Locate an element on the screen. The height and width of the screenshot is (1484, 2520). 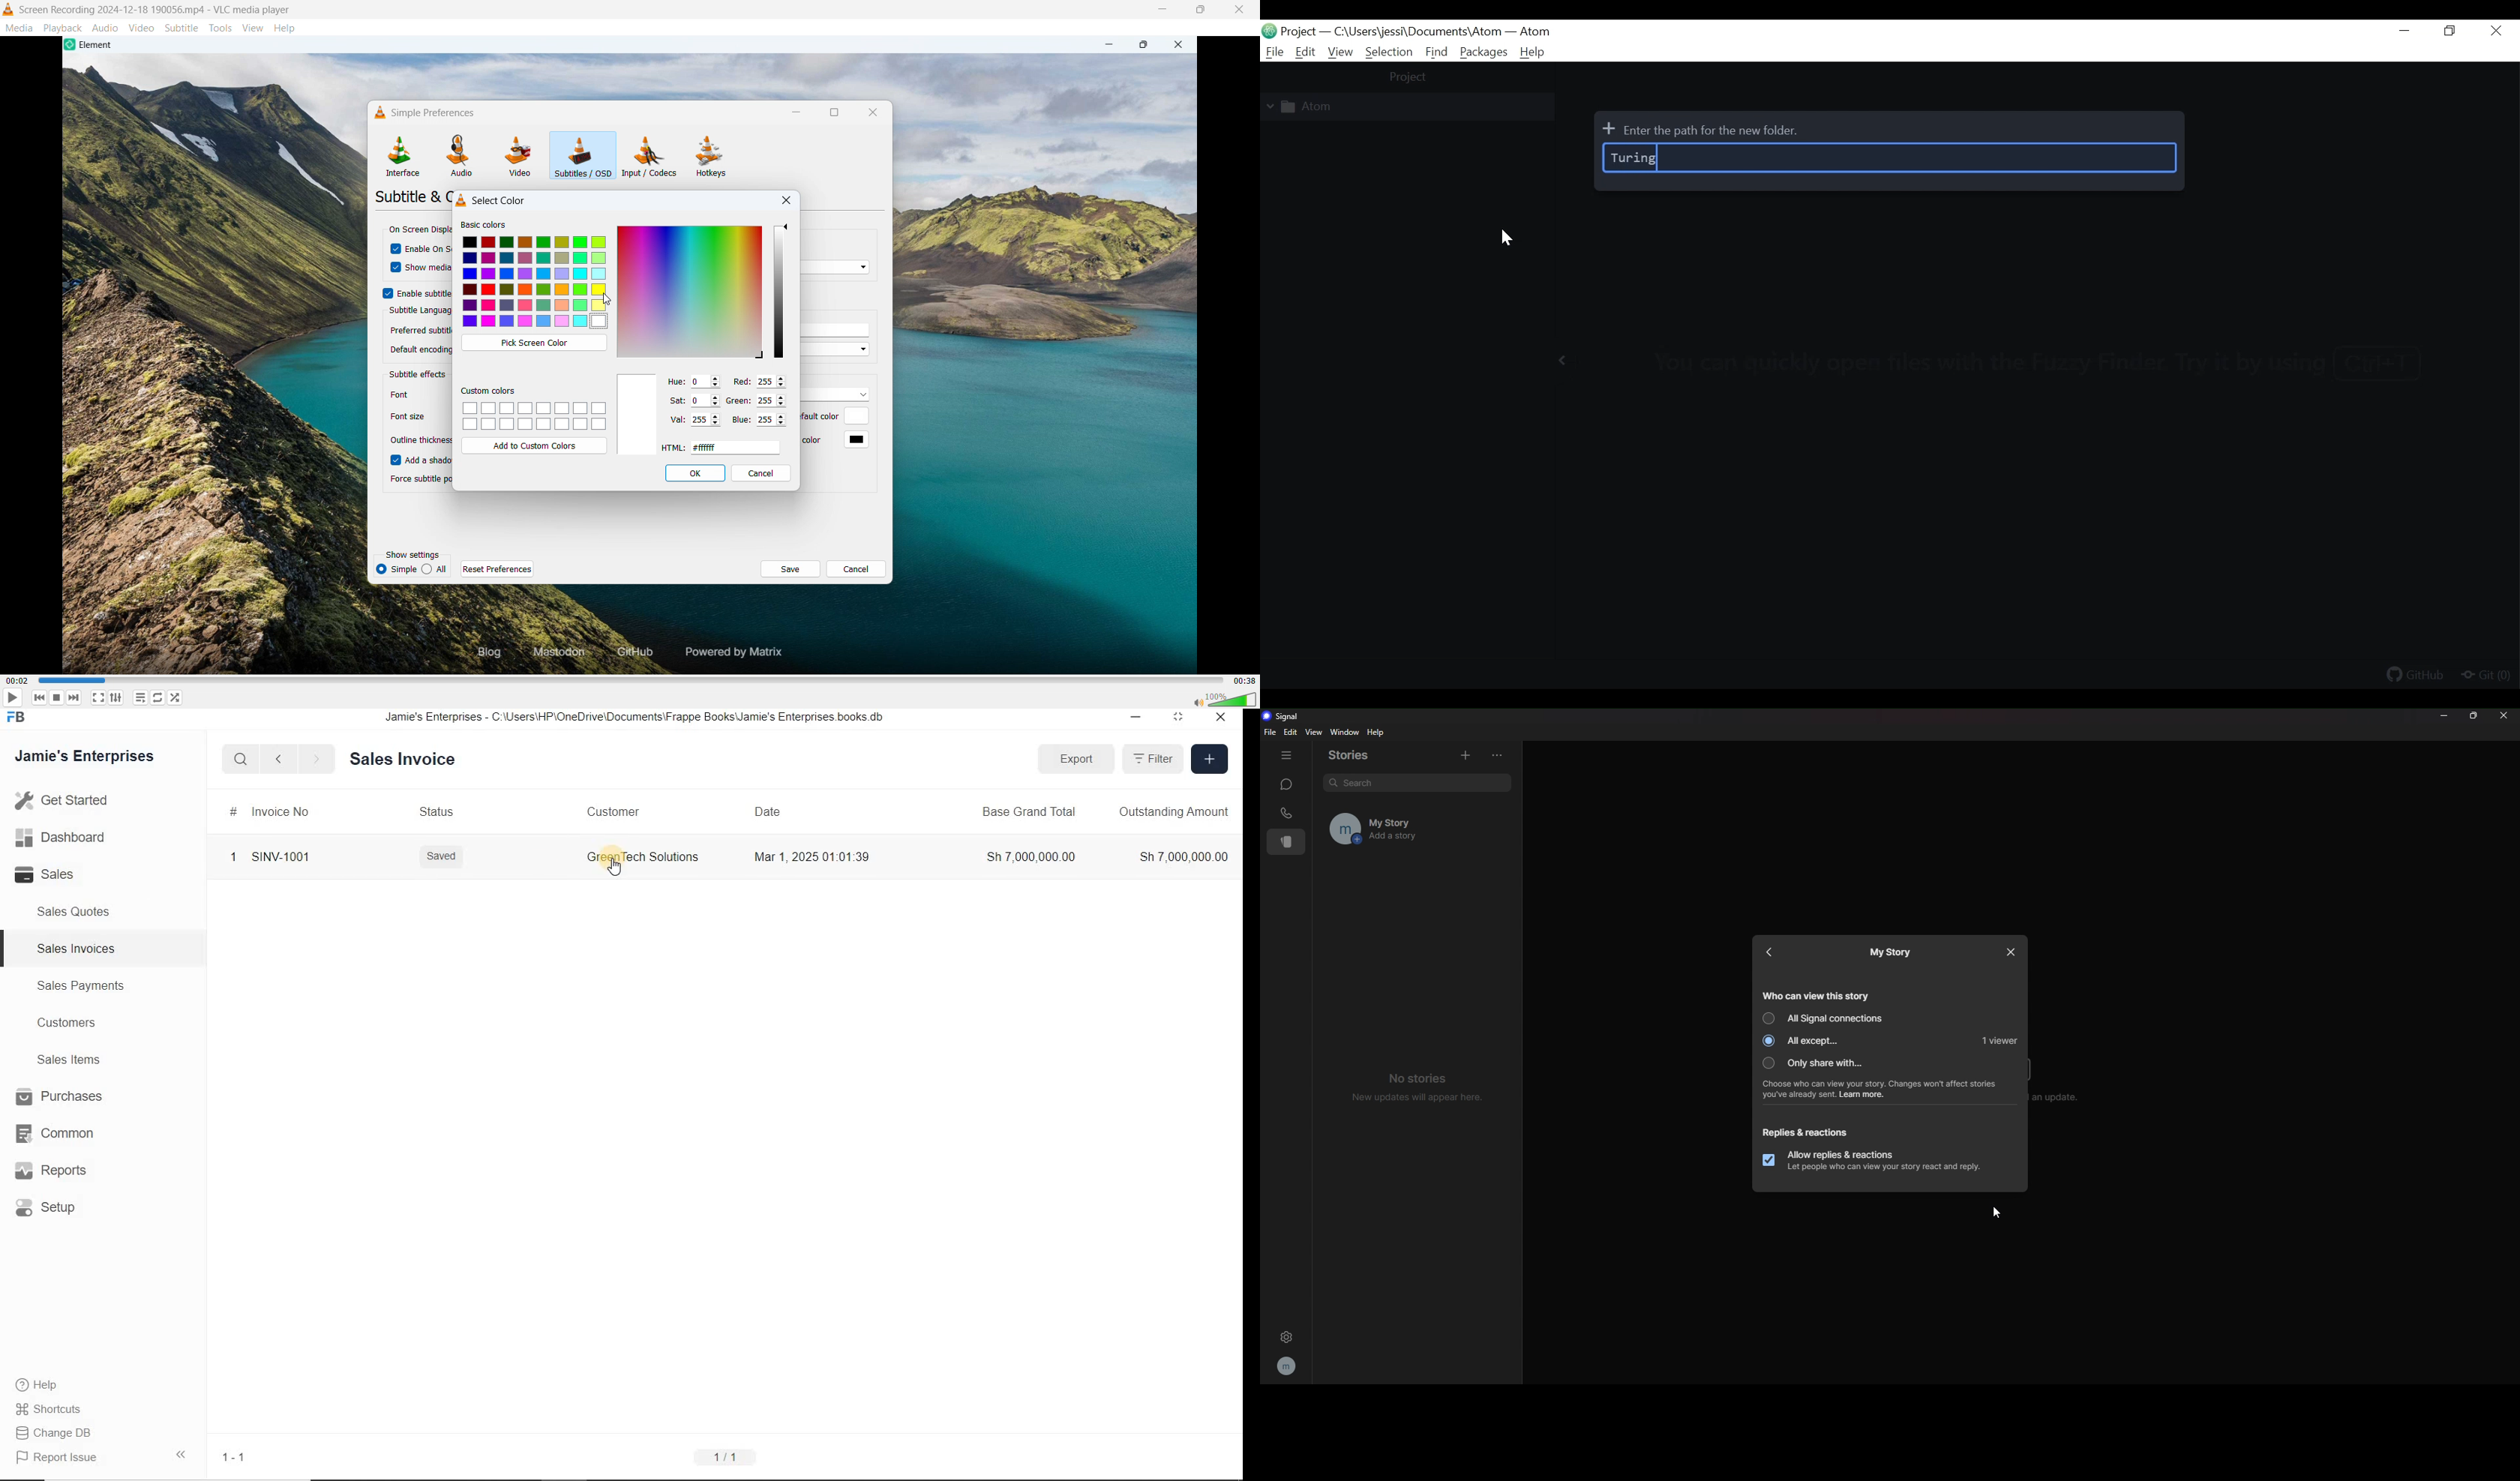
help is located at coordinates (1377, 732).